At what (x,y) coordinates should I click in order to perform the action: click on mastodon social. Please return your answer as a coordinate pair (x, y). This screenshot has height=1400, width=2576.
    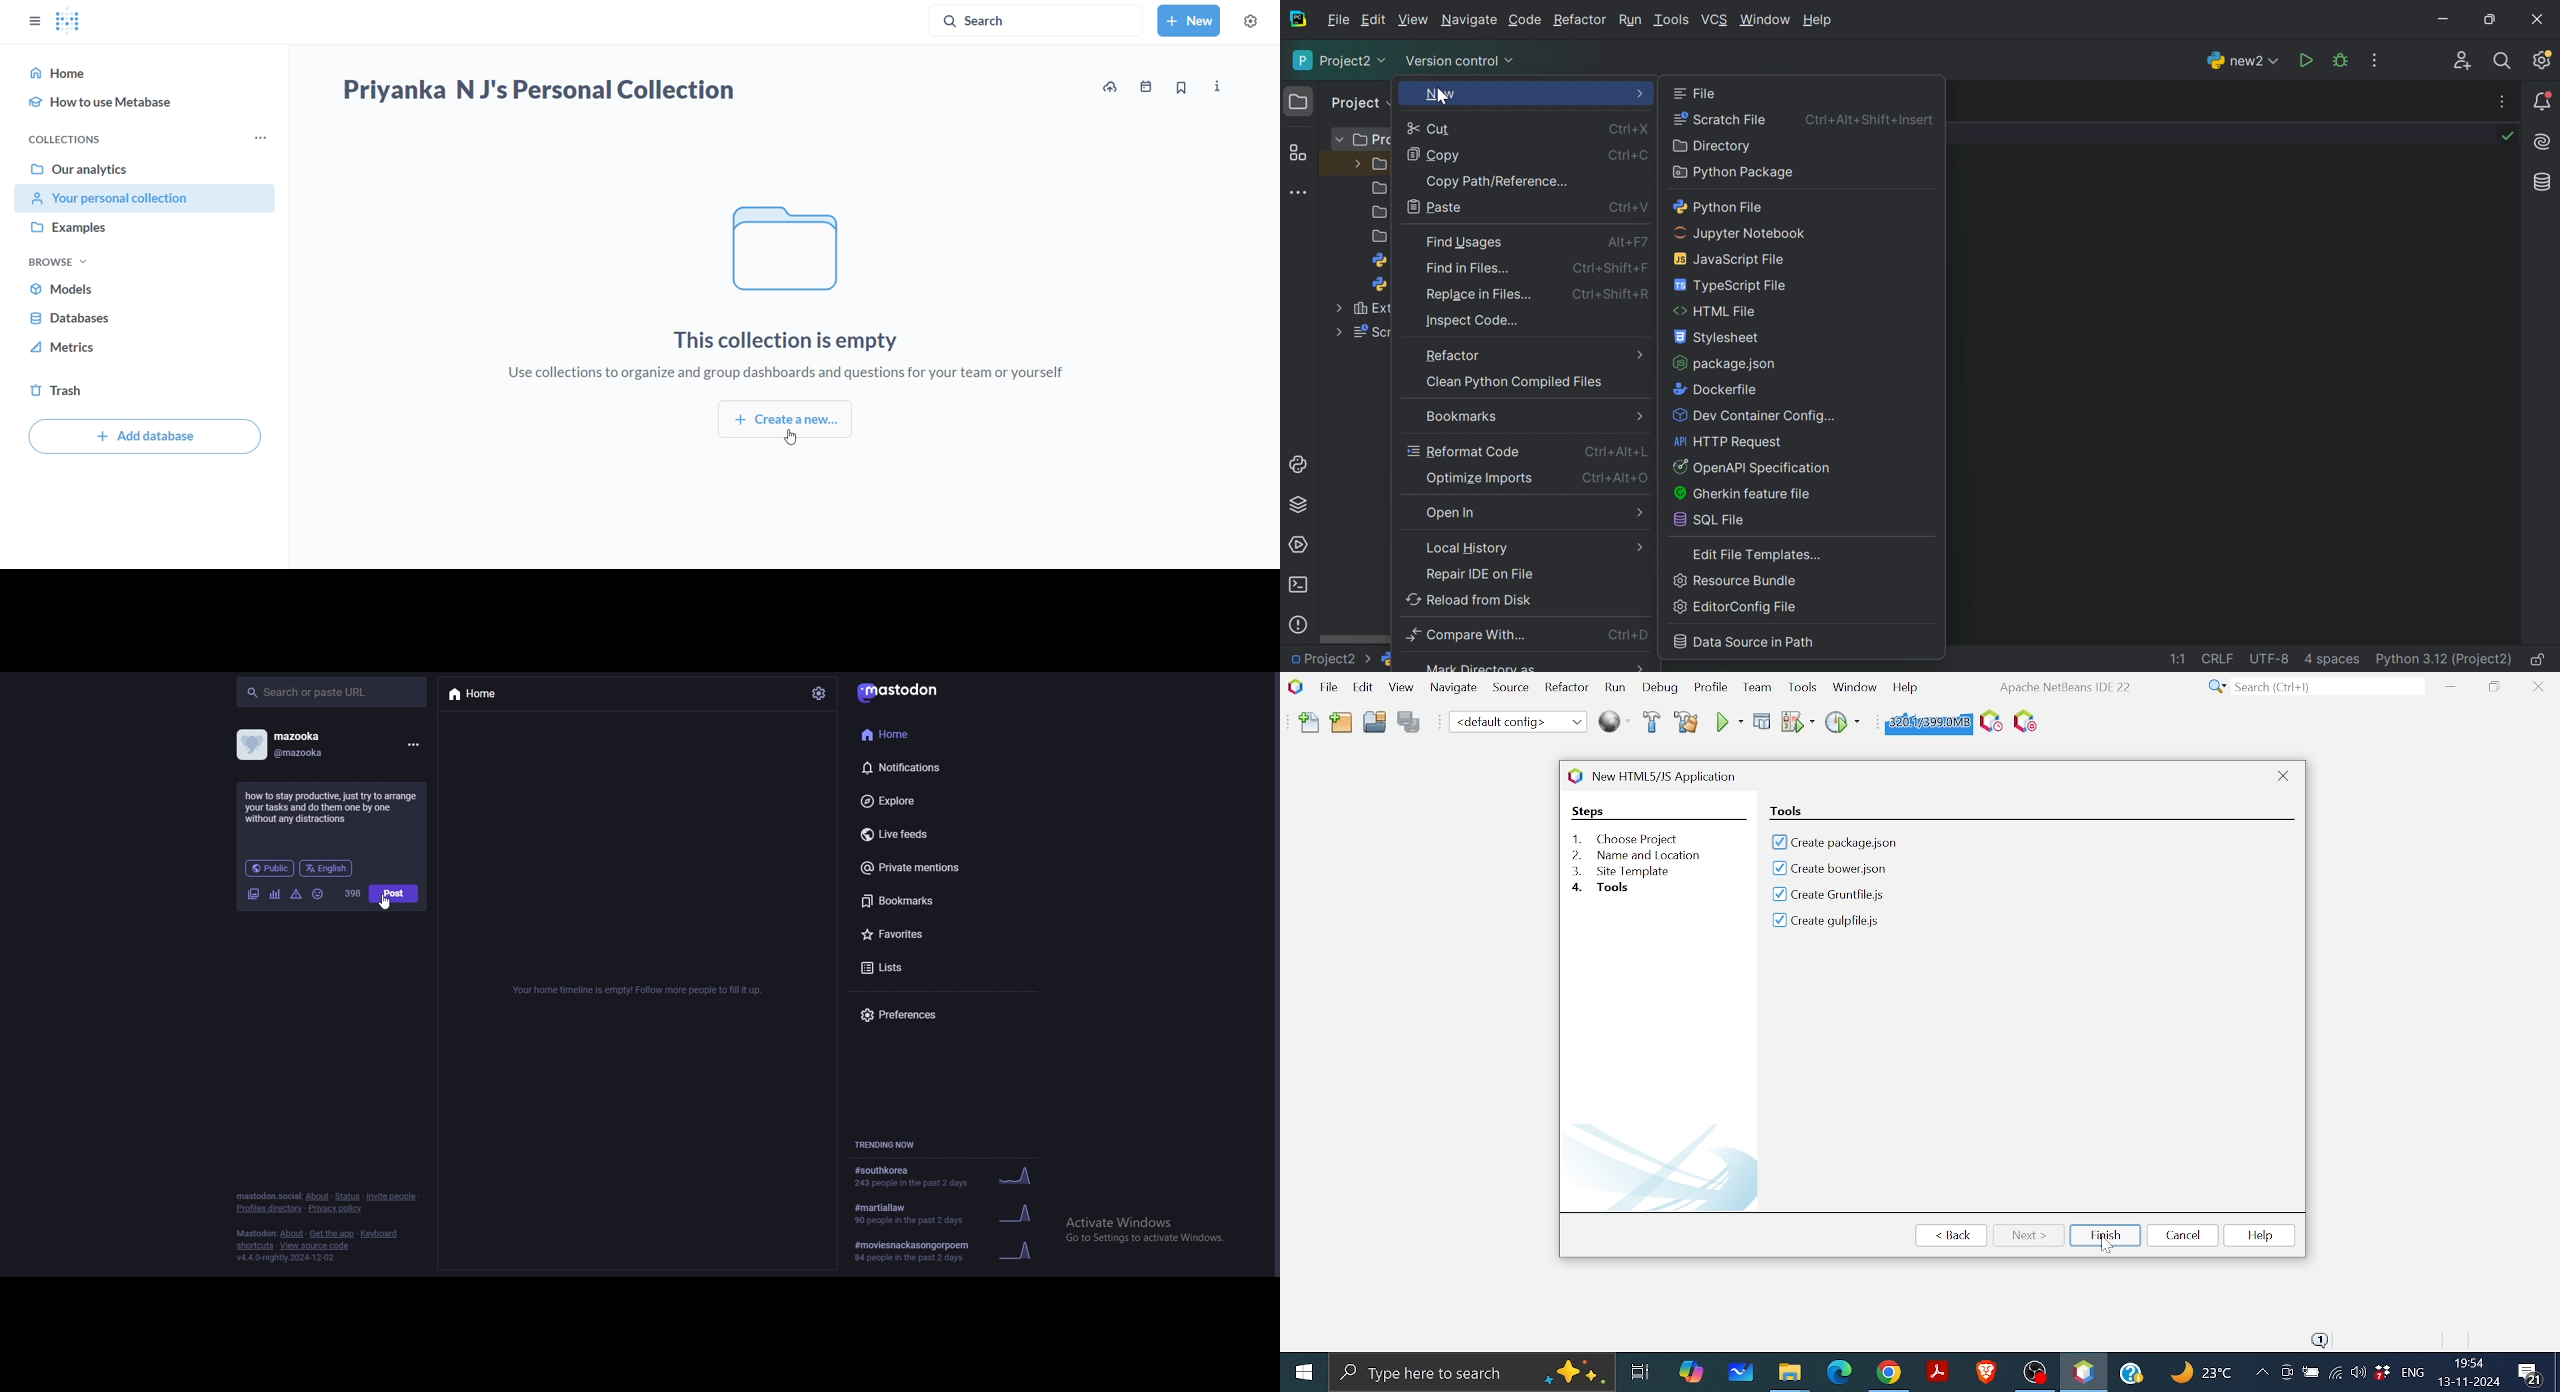
    Looking at the image, I should click on (267, 1196).